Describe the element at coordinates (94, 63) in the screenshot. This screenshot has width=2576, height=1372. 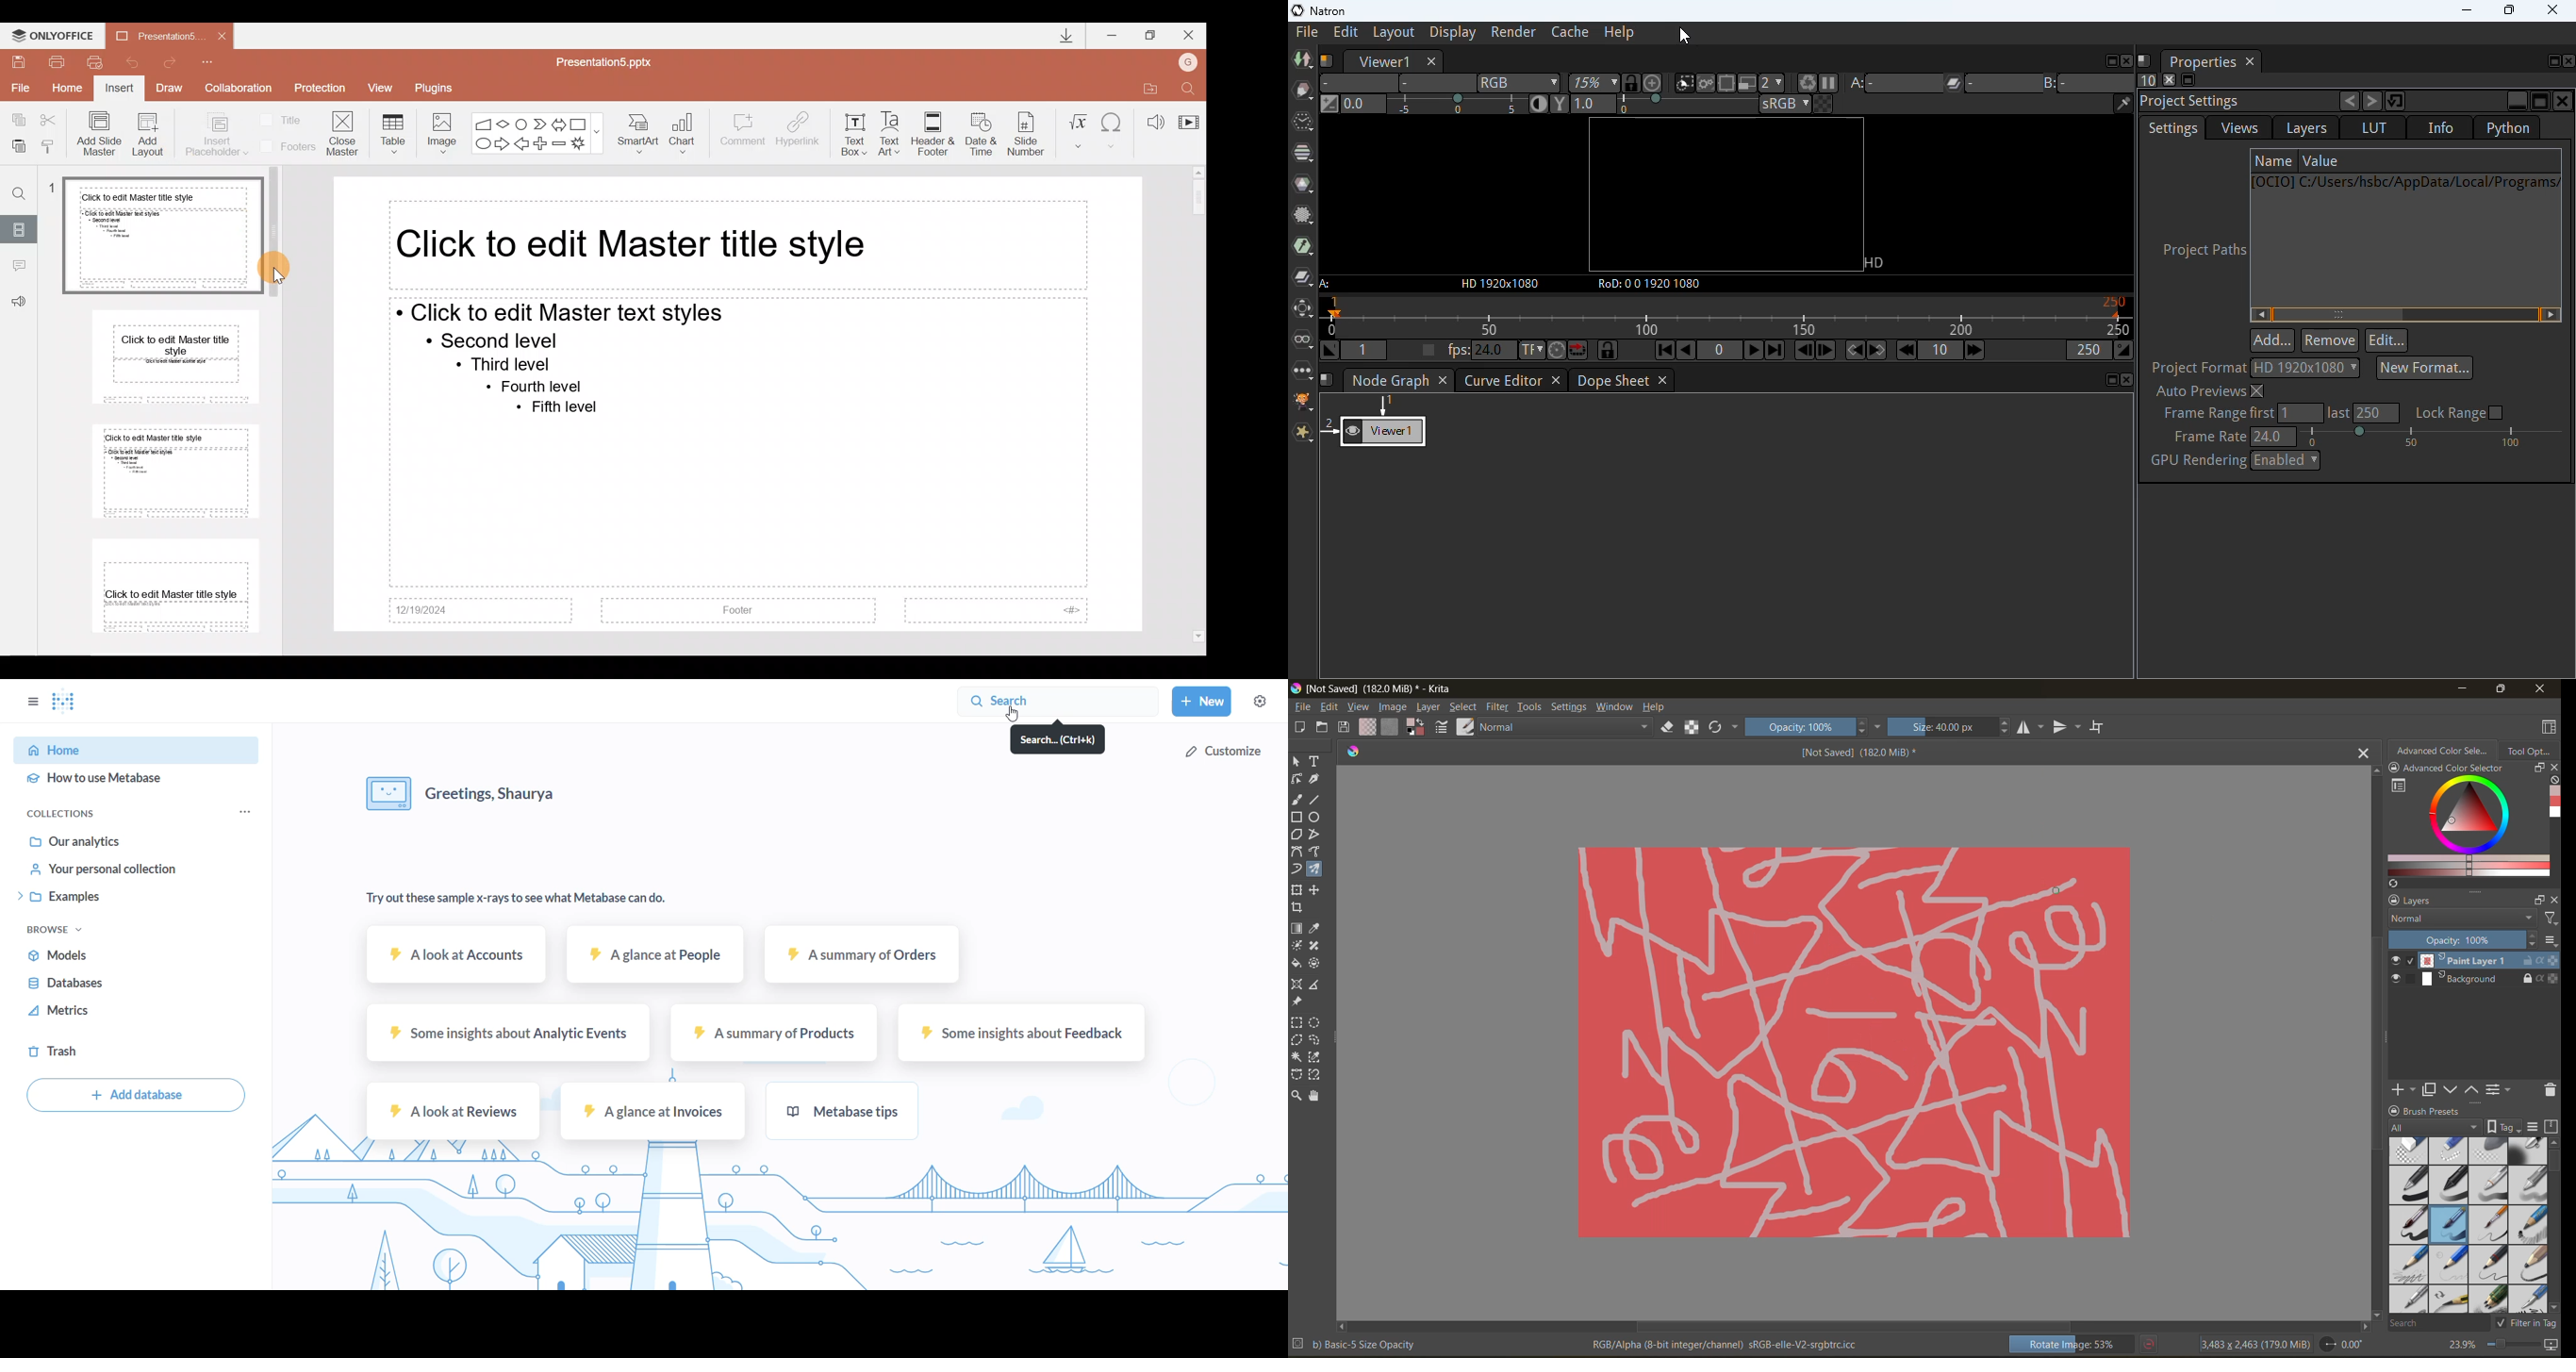
I see `Quick print` at that location.